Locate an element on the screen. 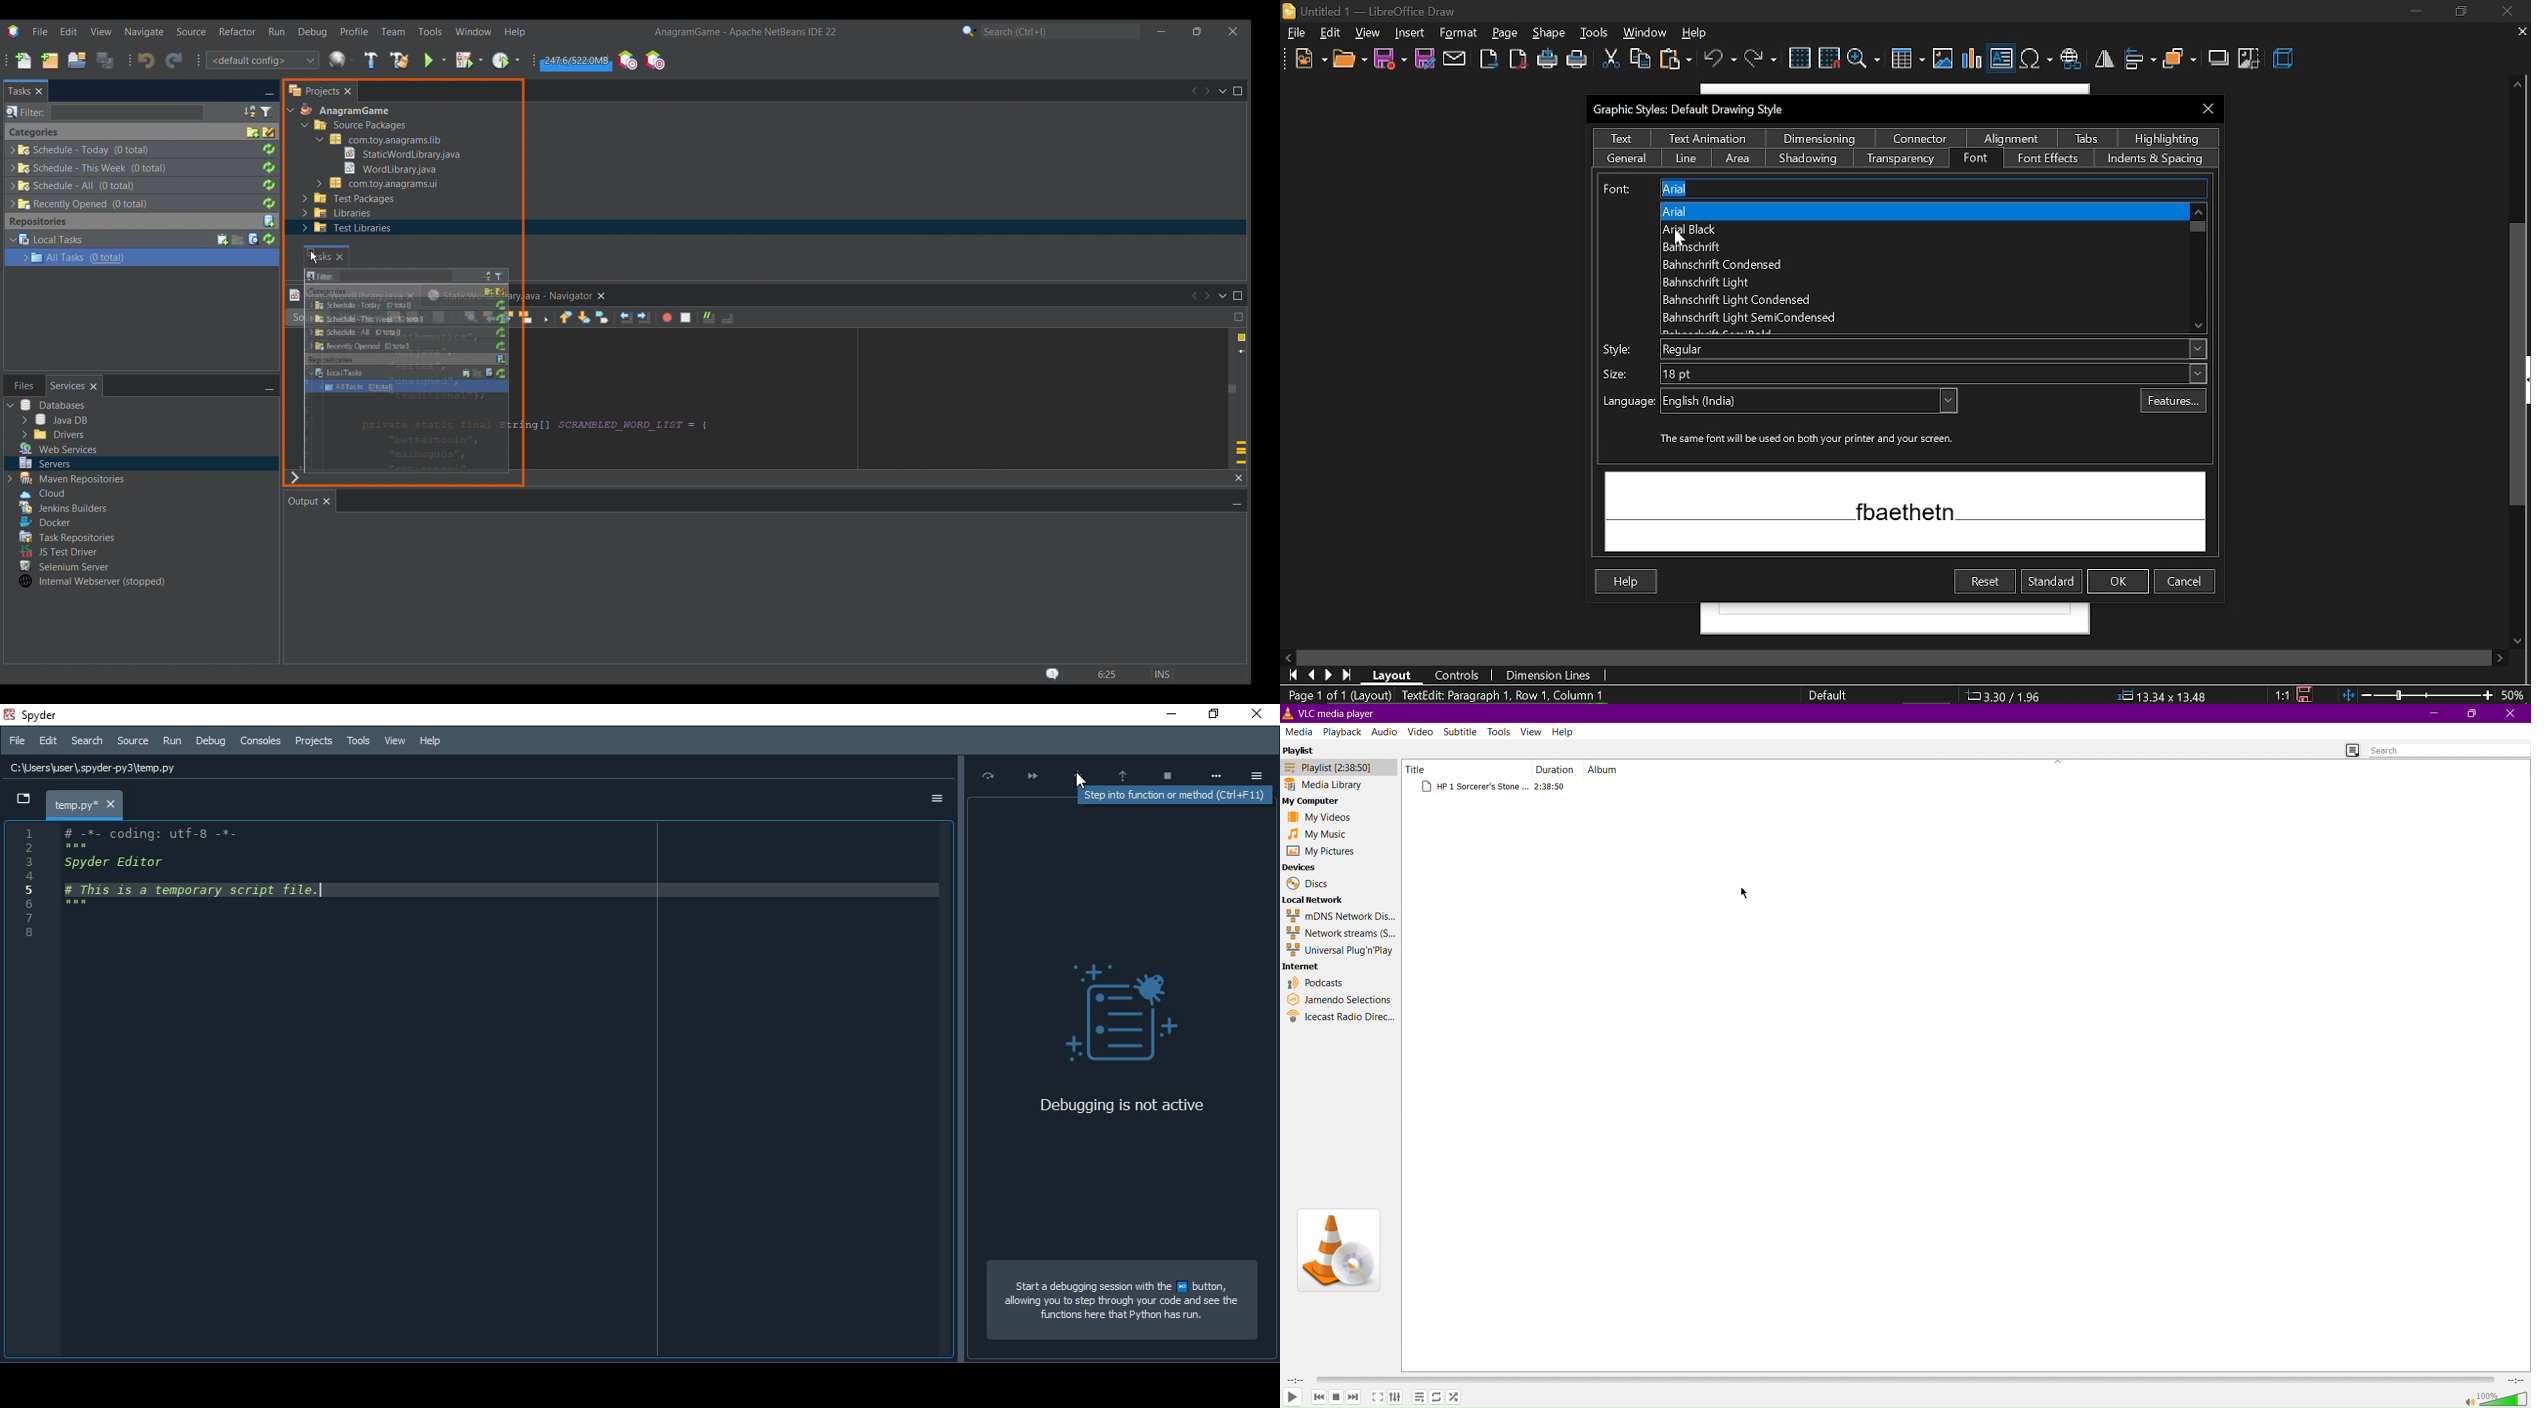 This screenshot has height=1428, width=2548. print is located at coordinates (1577, 62).